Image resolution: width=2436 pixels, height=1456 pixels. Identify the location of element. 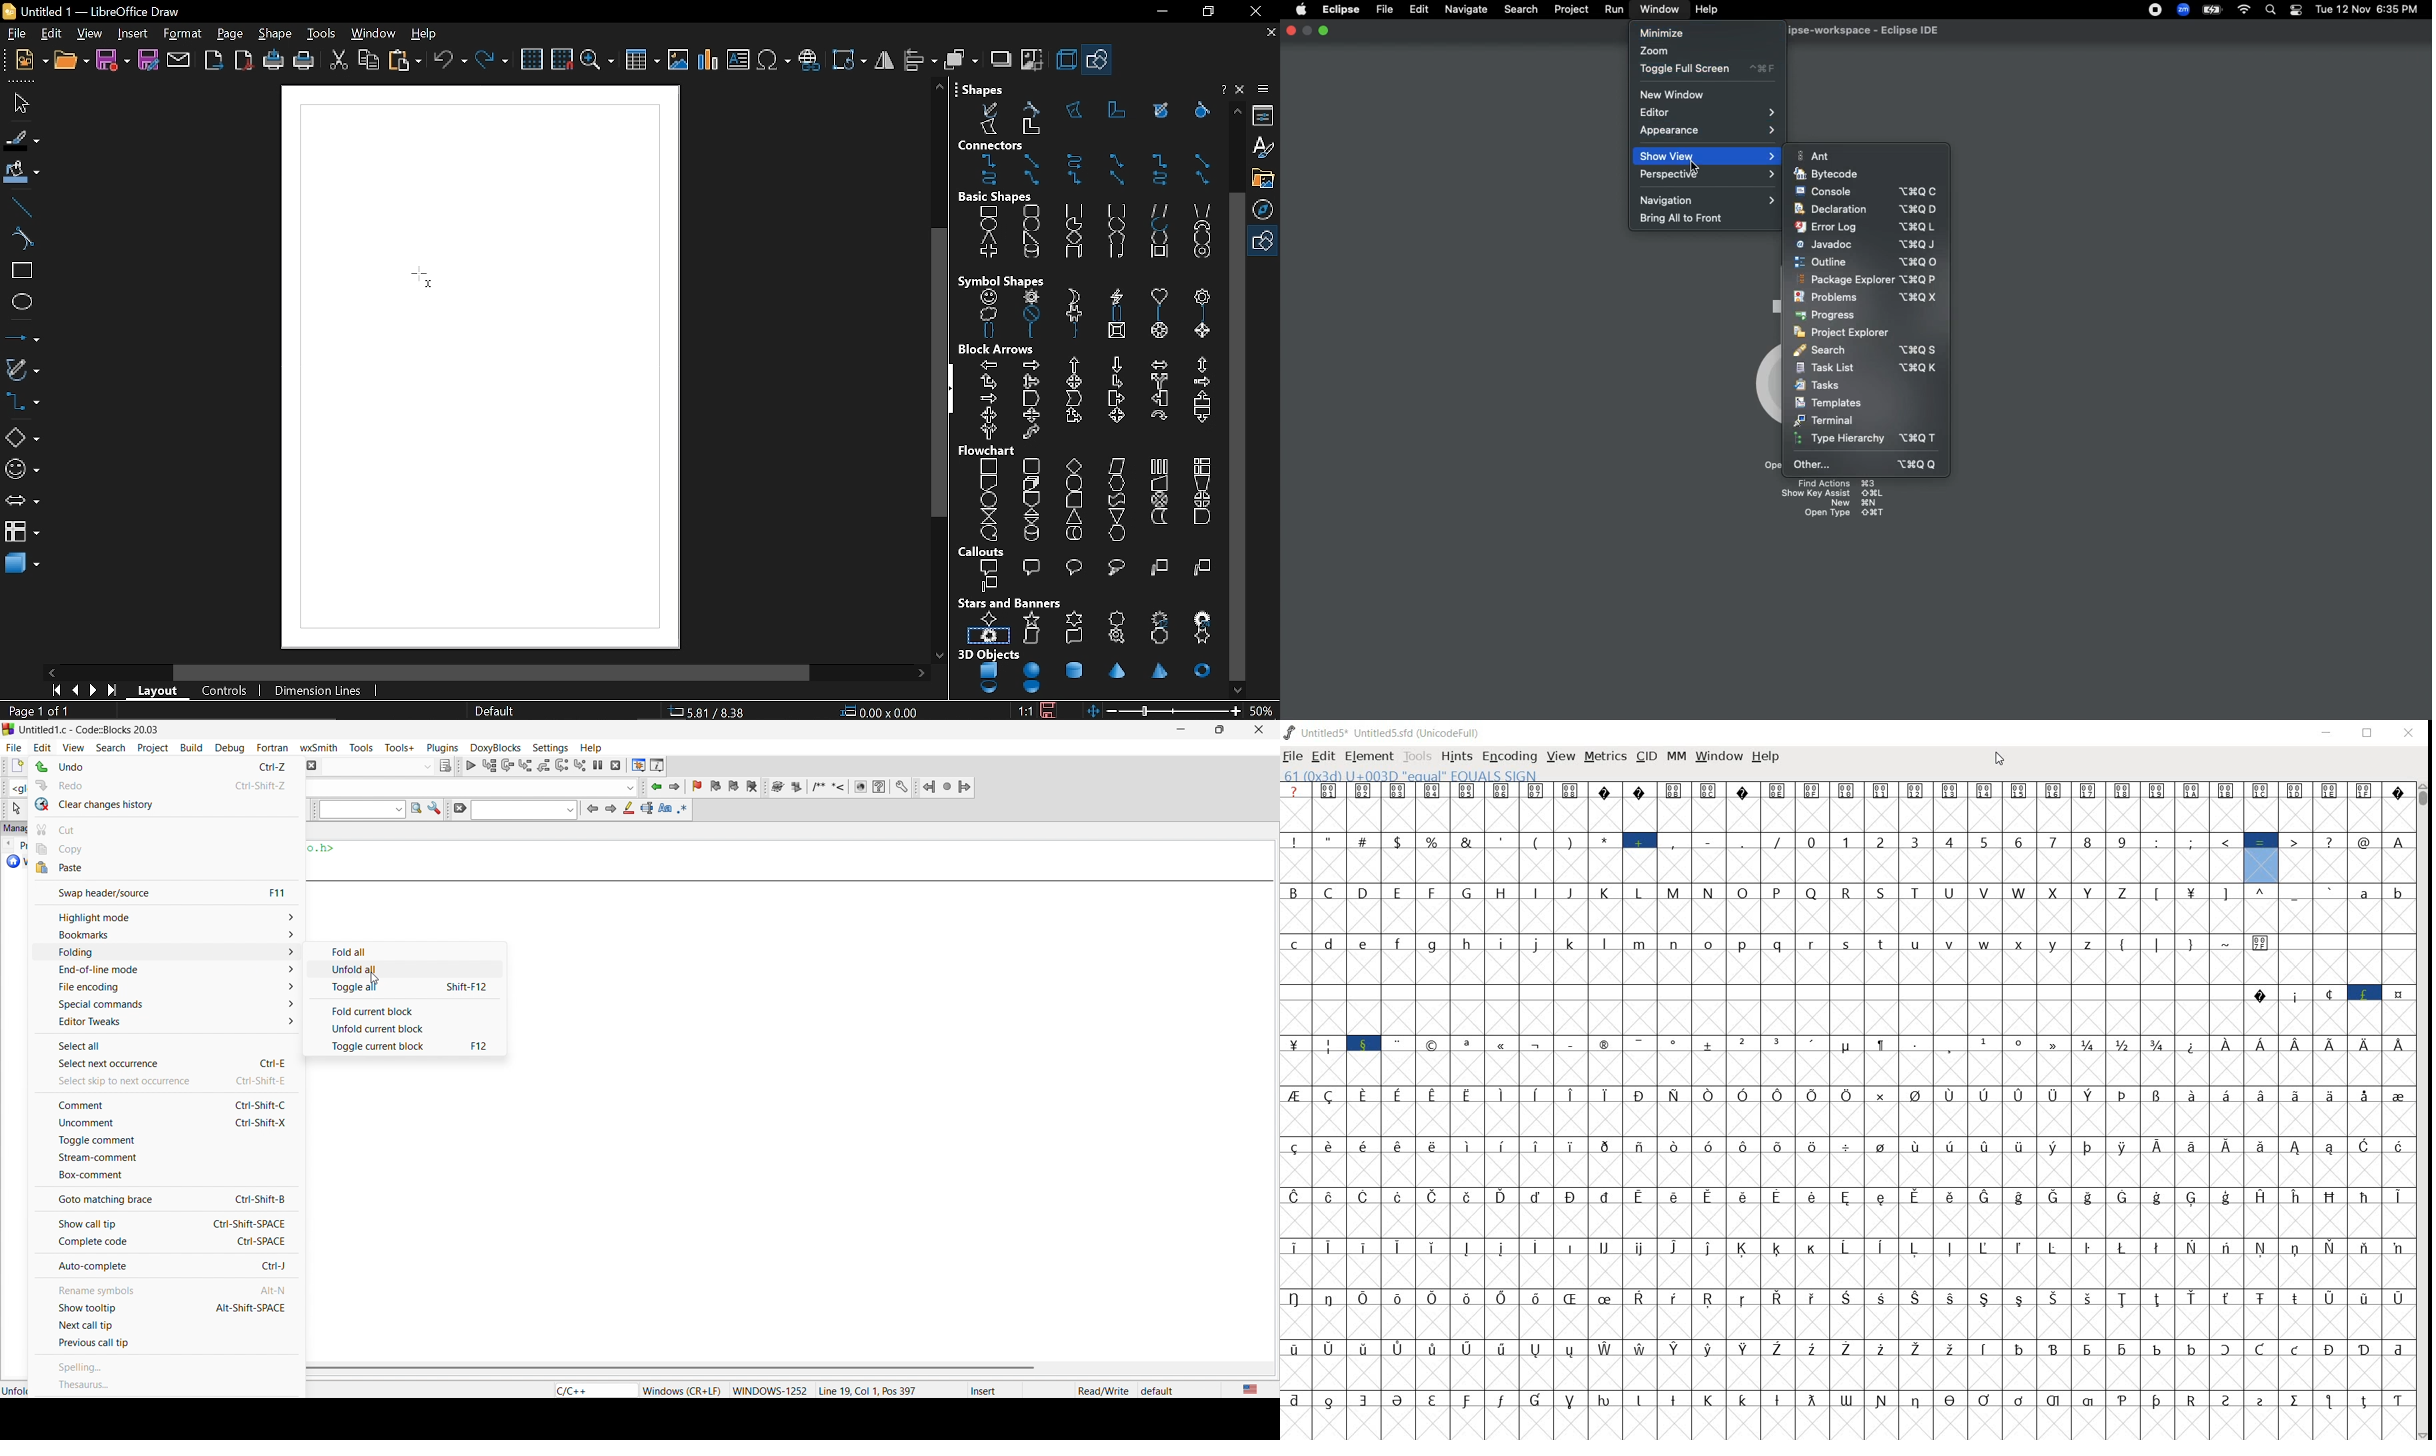
(1369, 757).